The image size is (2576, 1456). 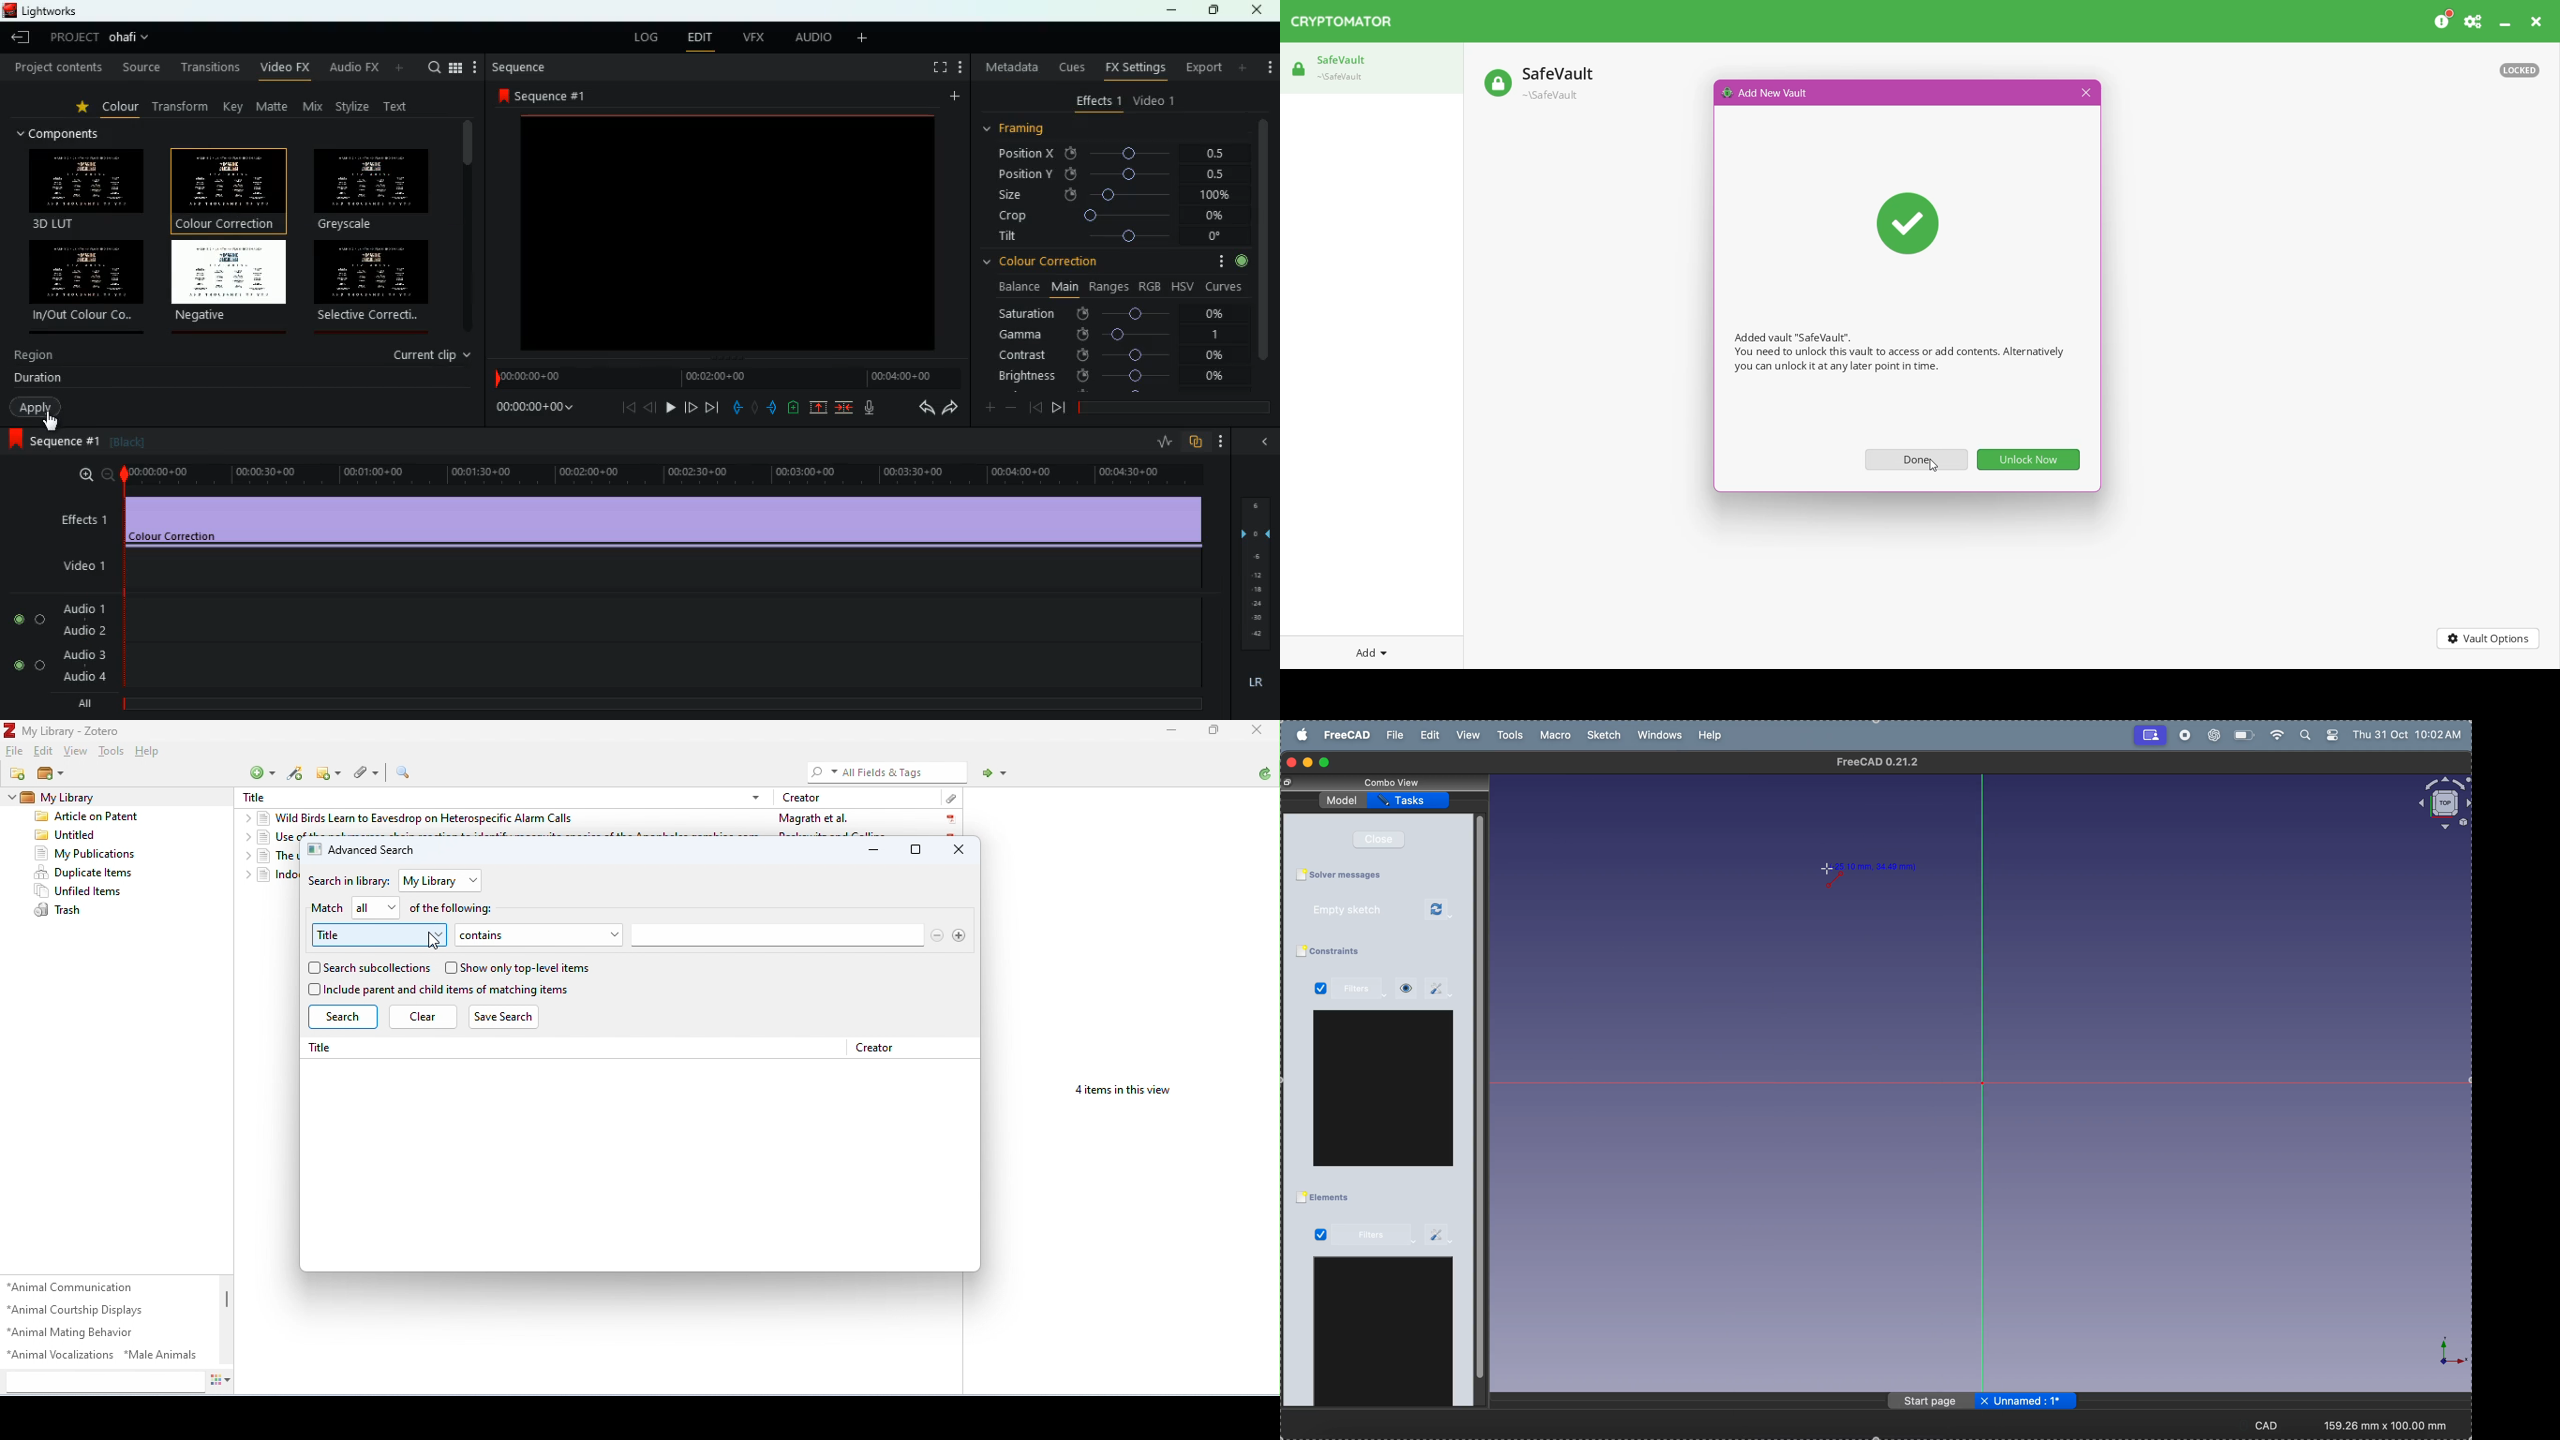 What do you see at coordinates (86, 109) in the screenshot?
I see `favorite` at bounding box center [86, 109].